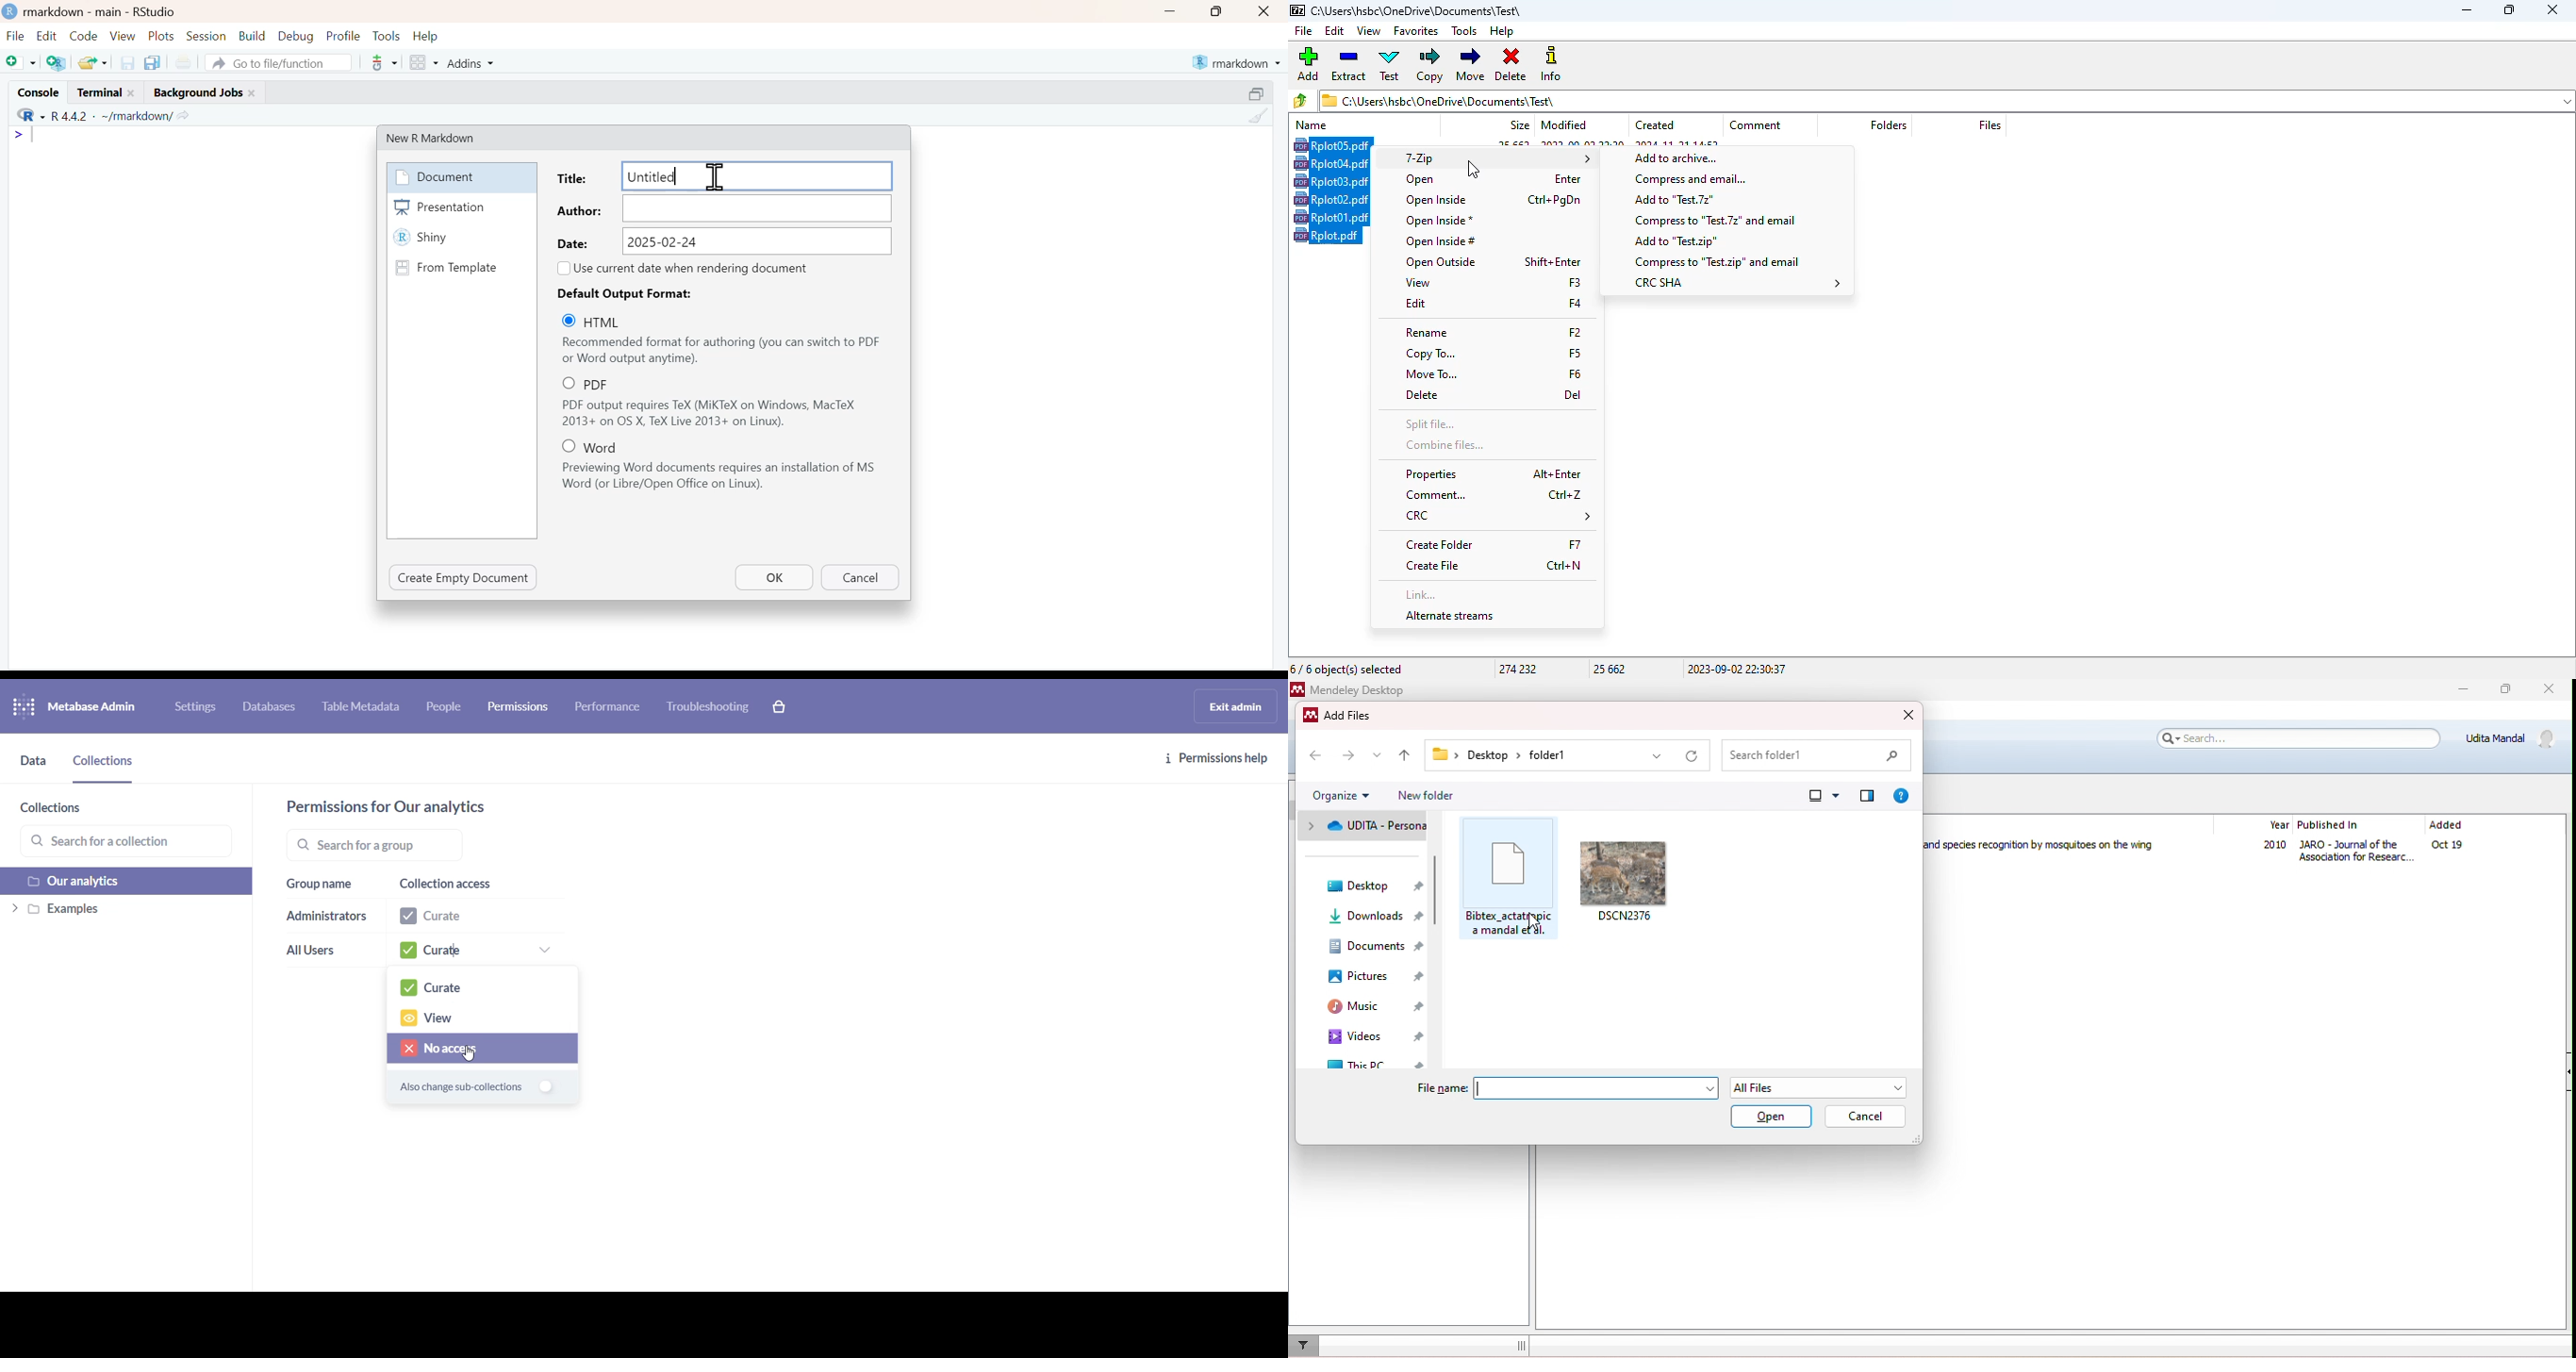 The height and width of the screenshot is (1372, 2576). Describe the element at coordinates (1169, 11) in the screenshot. I see `minimize` at that location.